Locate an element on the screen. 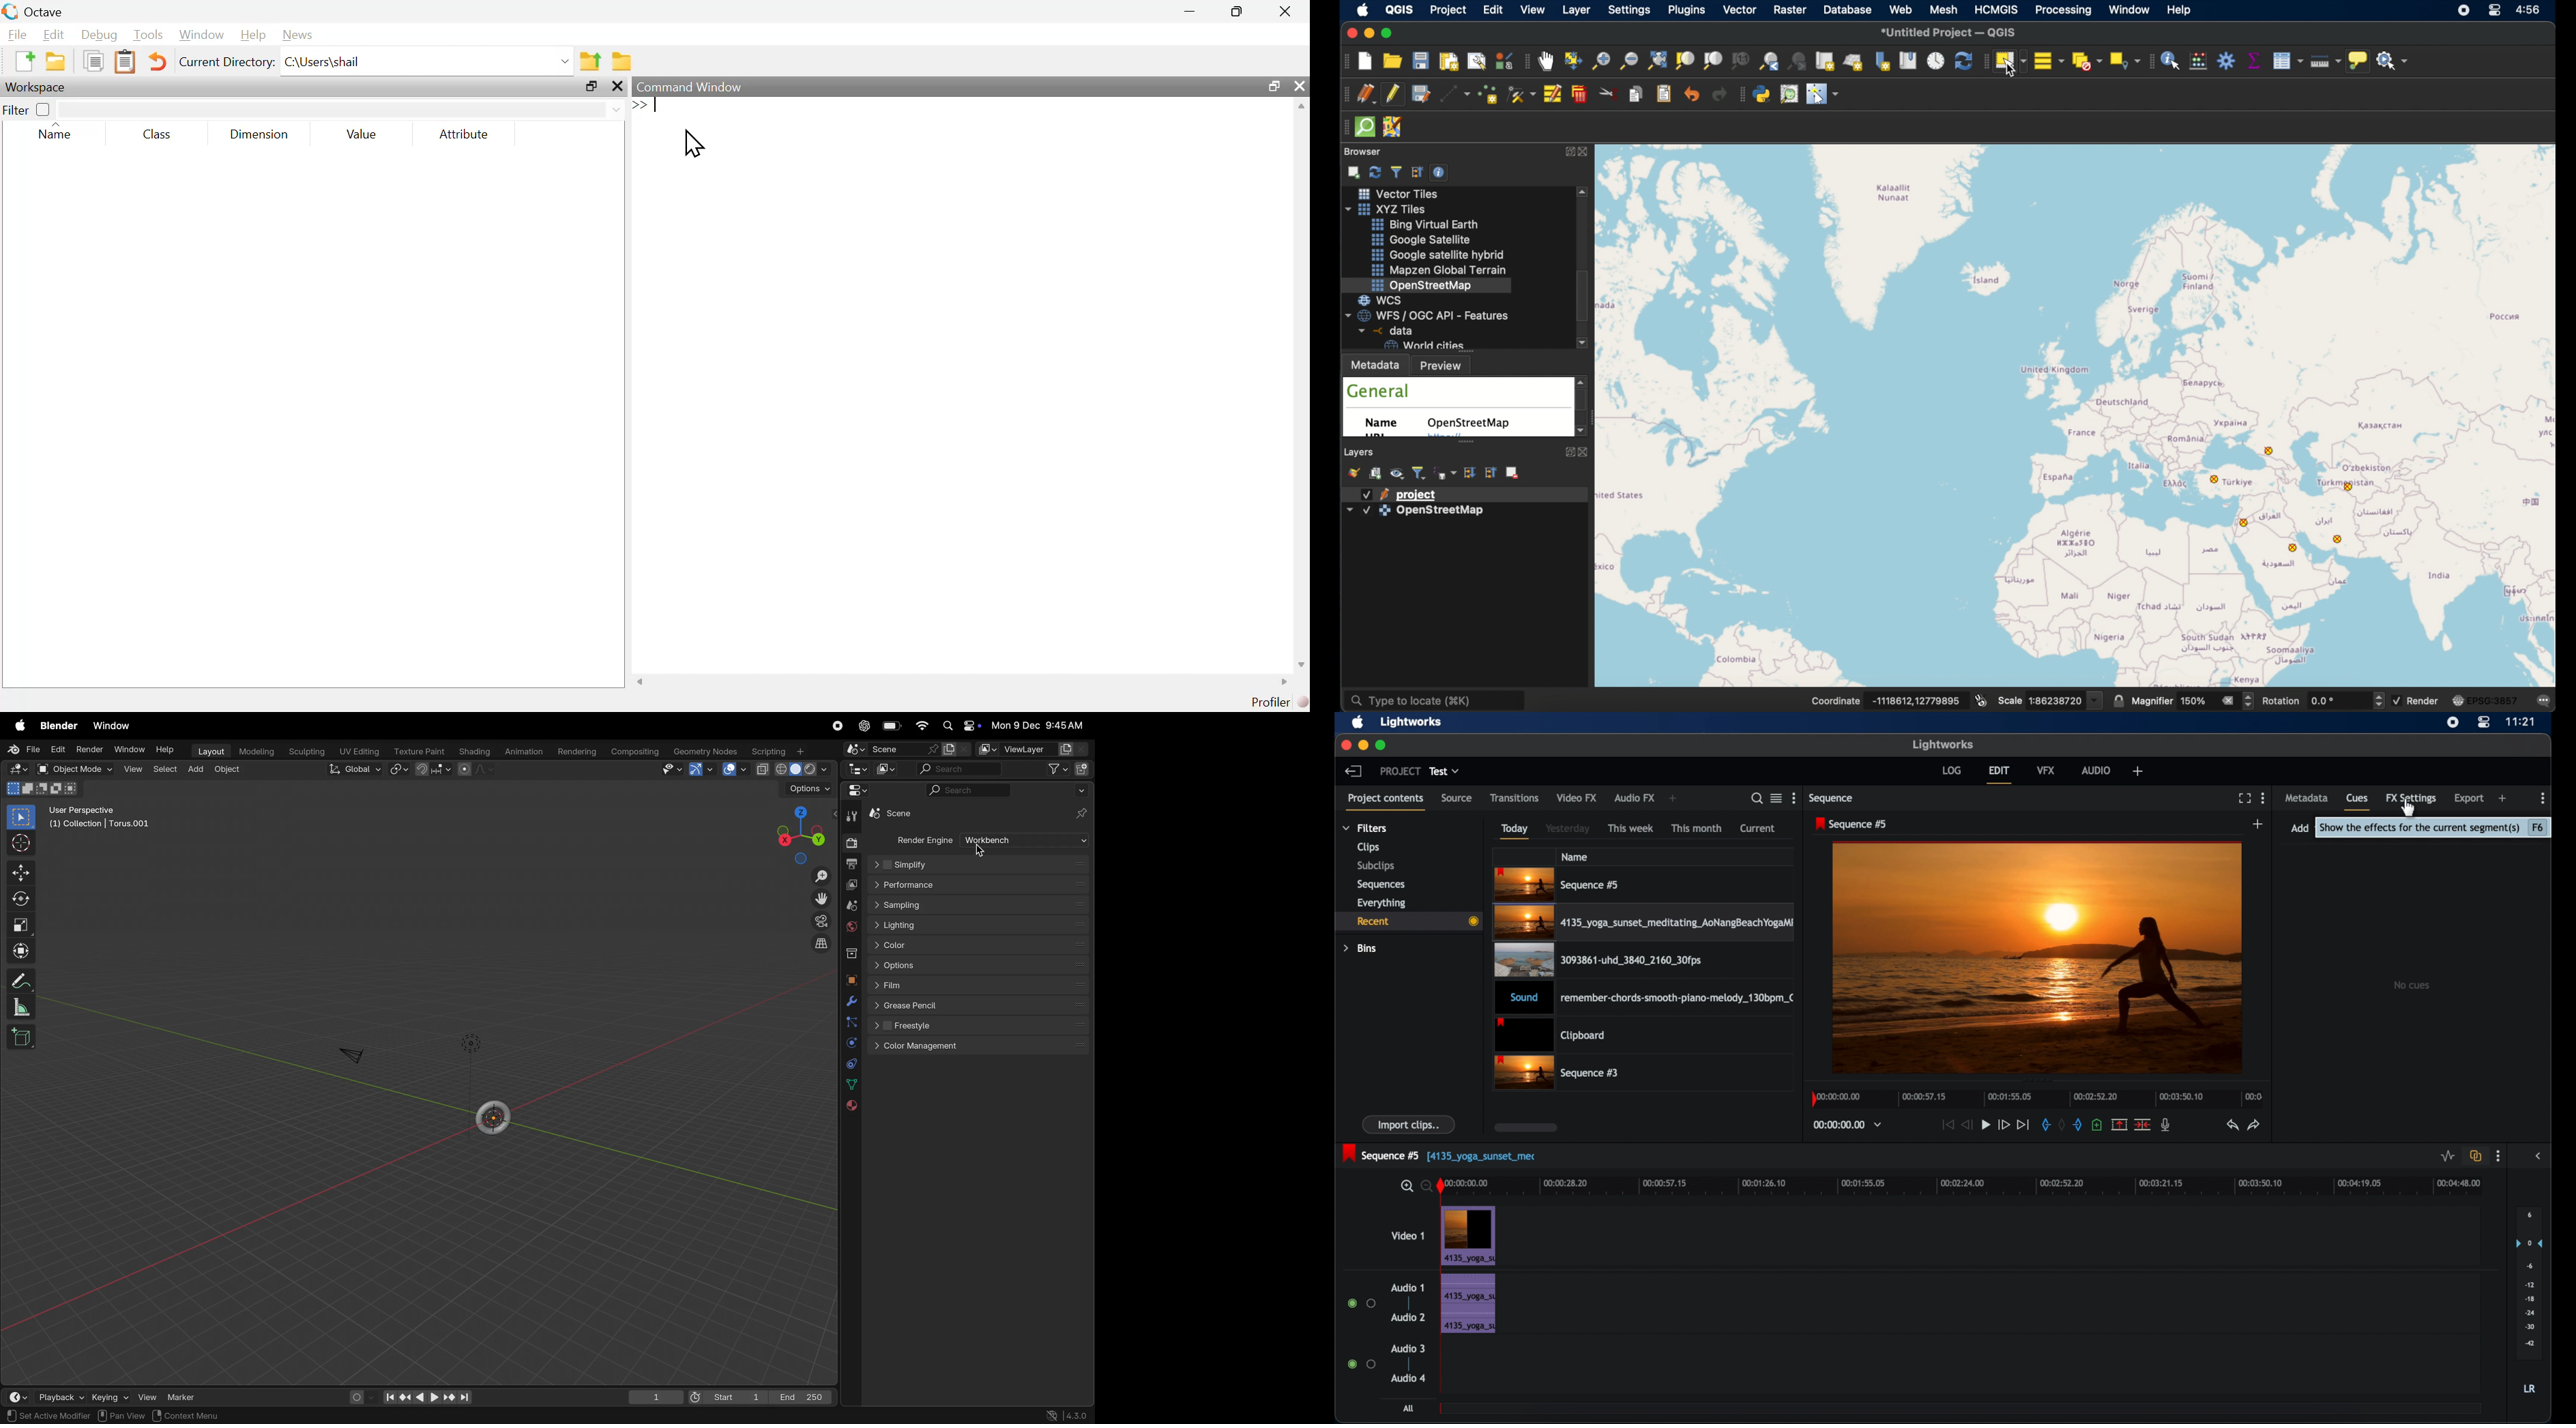 This screenshot has width=2576, height=1428. fast forward is located at coordinates (2003, 1124).